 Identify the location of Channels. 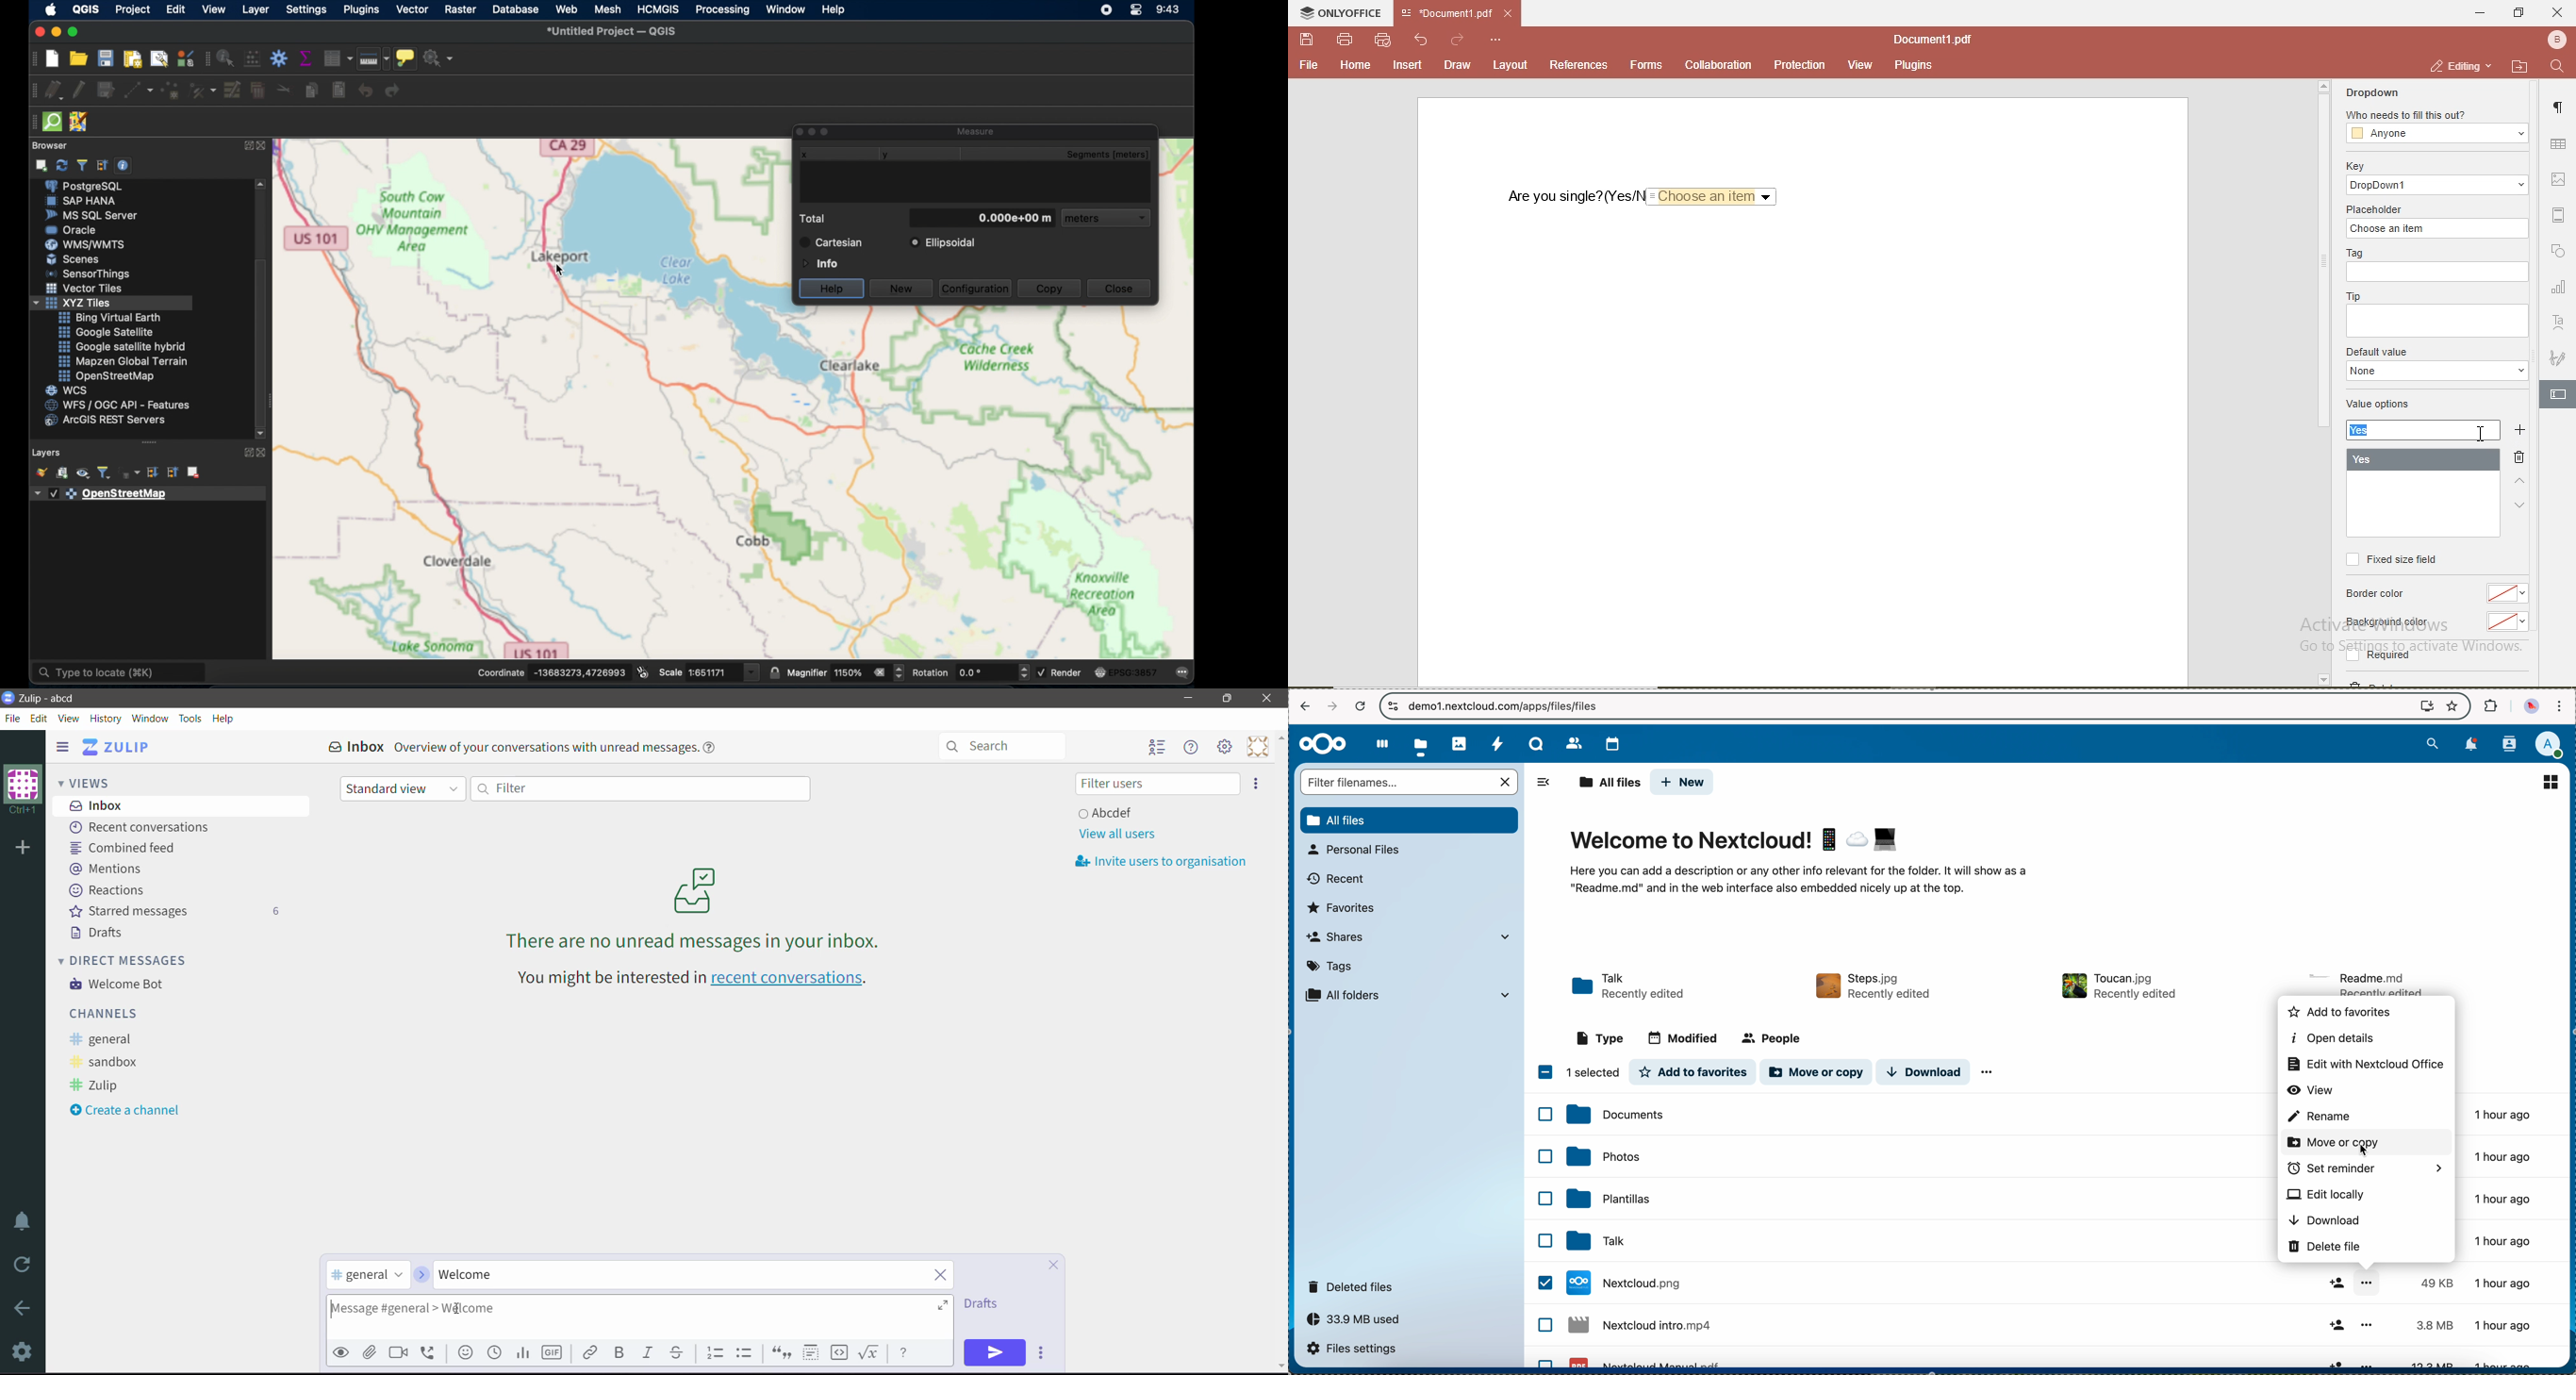
(107, 1013).